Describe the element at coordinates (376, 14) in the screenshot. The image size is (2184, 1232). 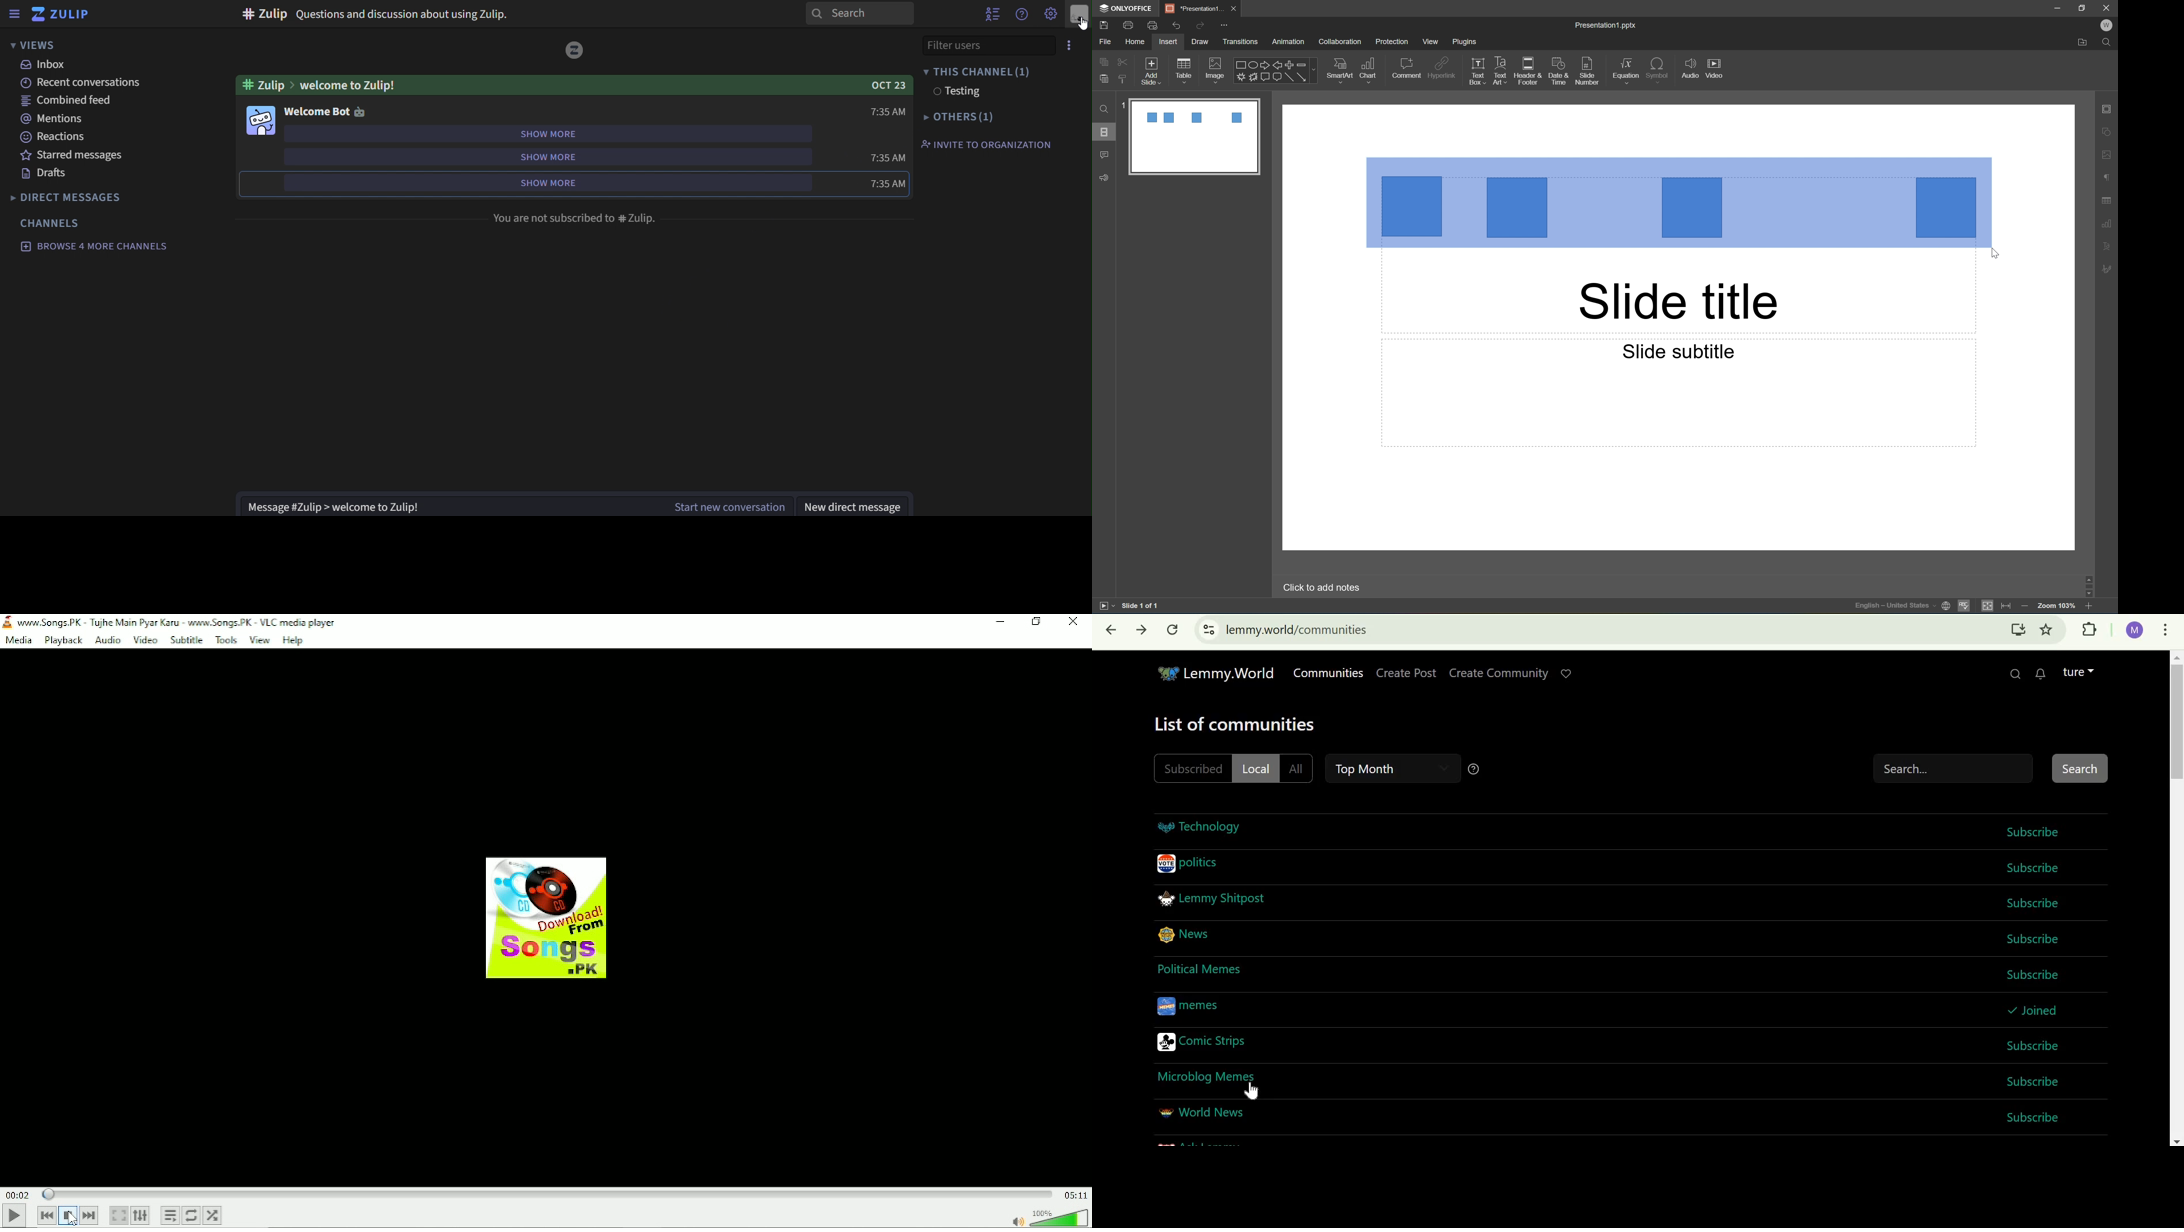
I see `#Zulip Questions and discussion about using Zulip` at that location.